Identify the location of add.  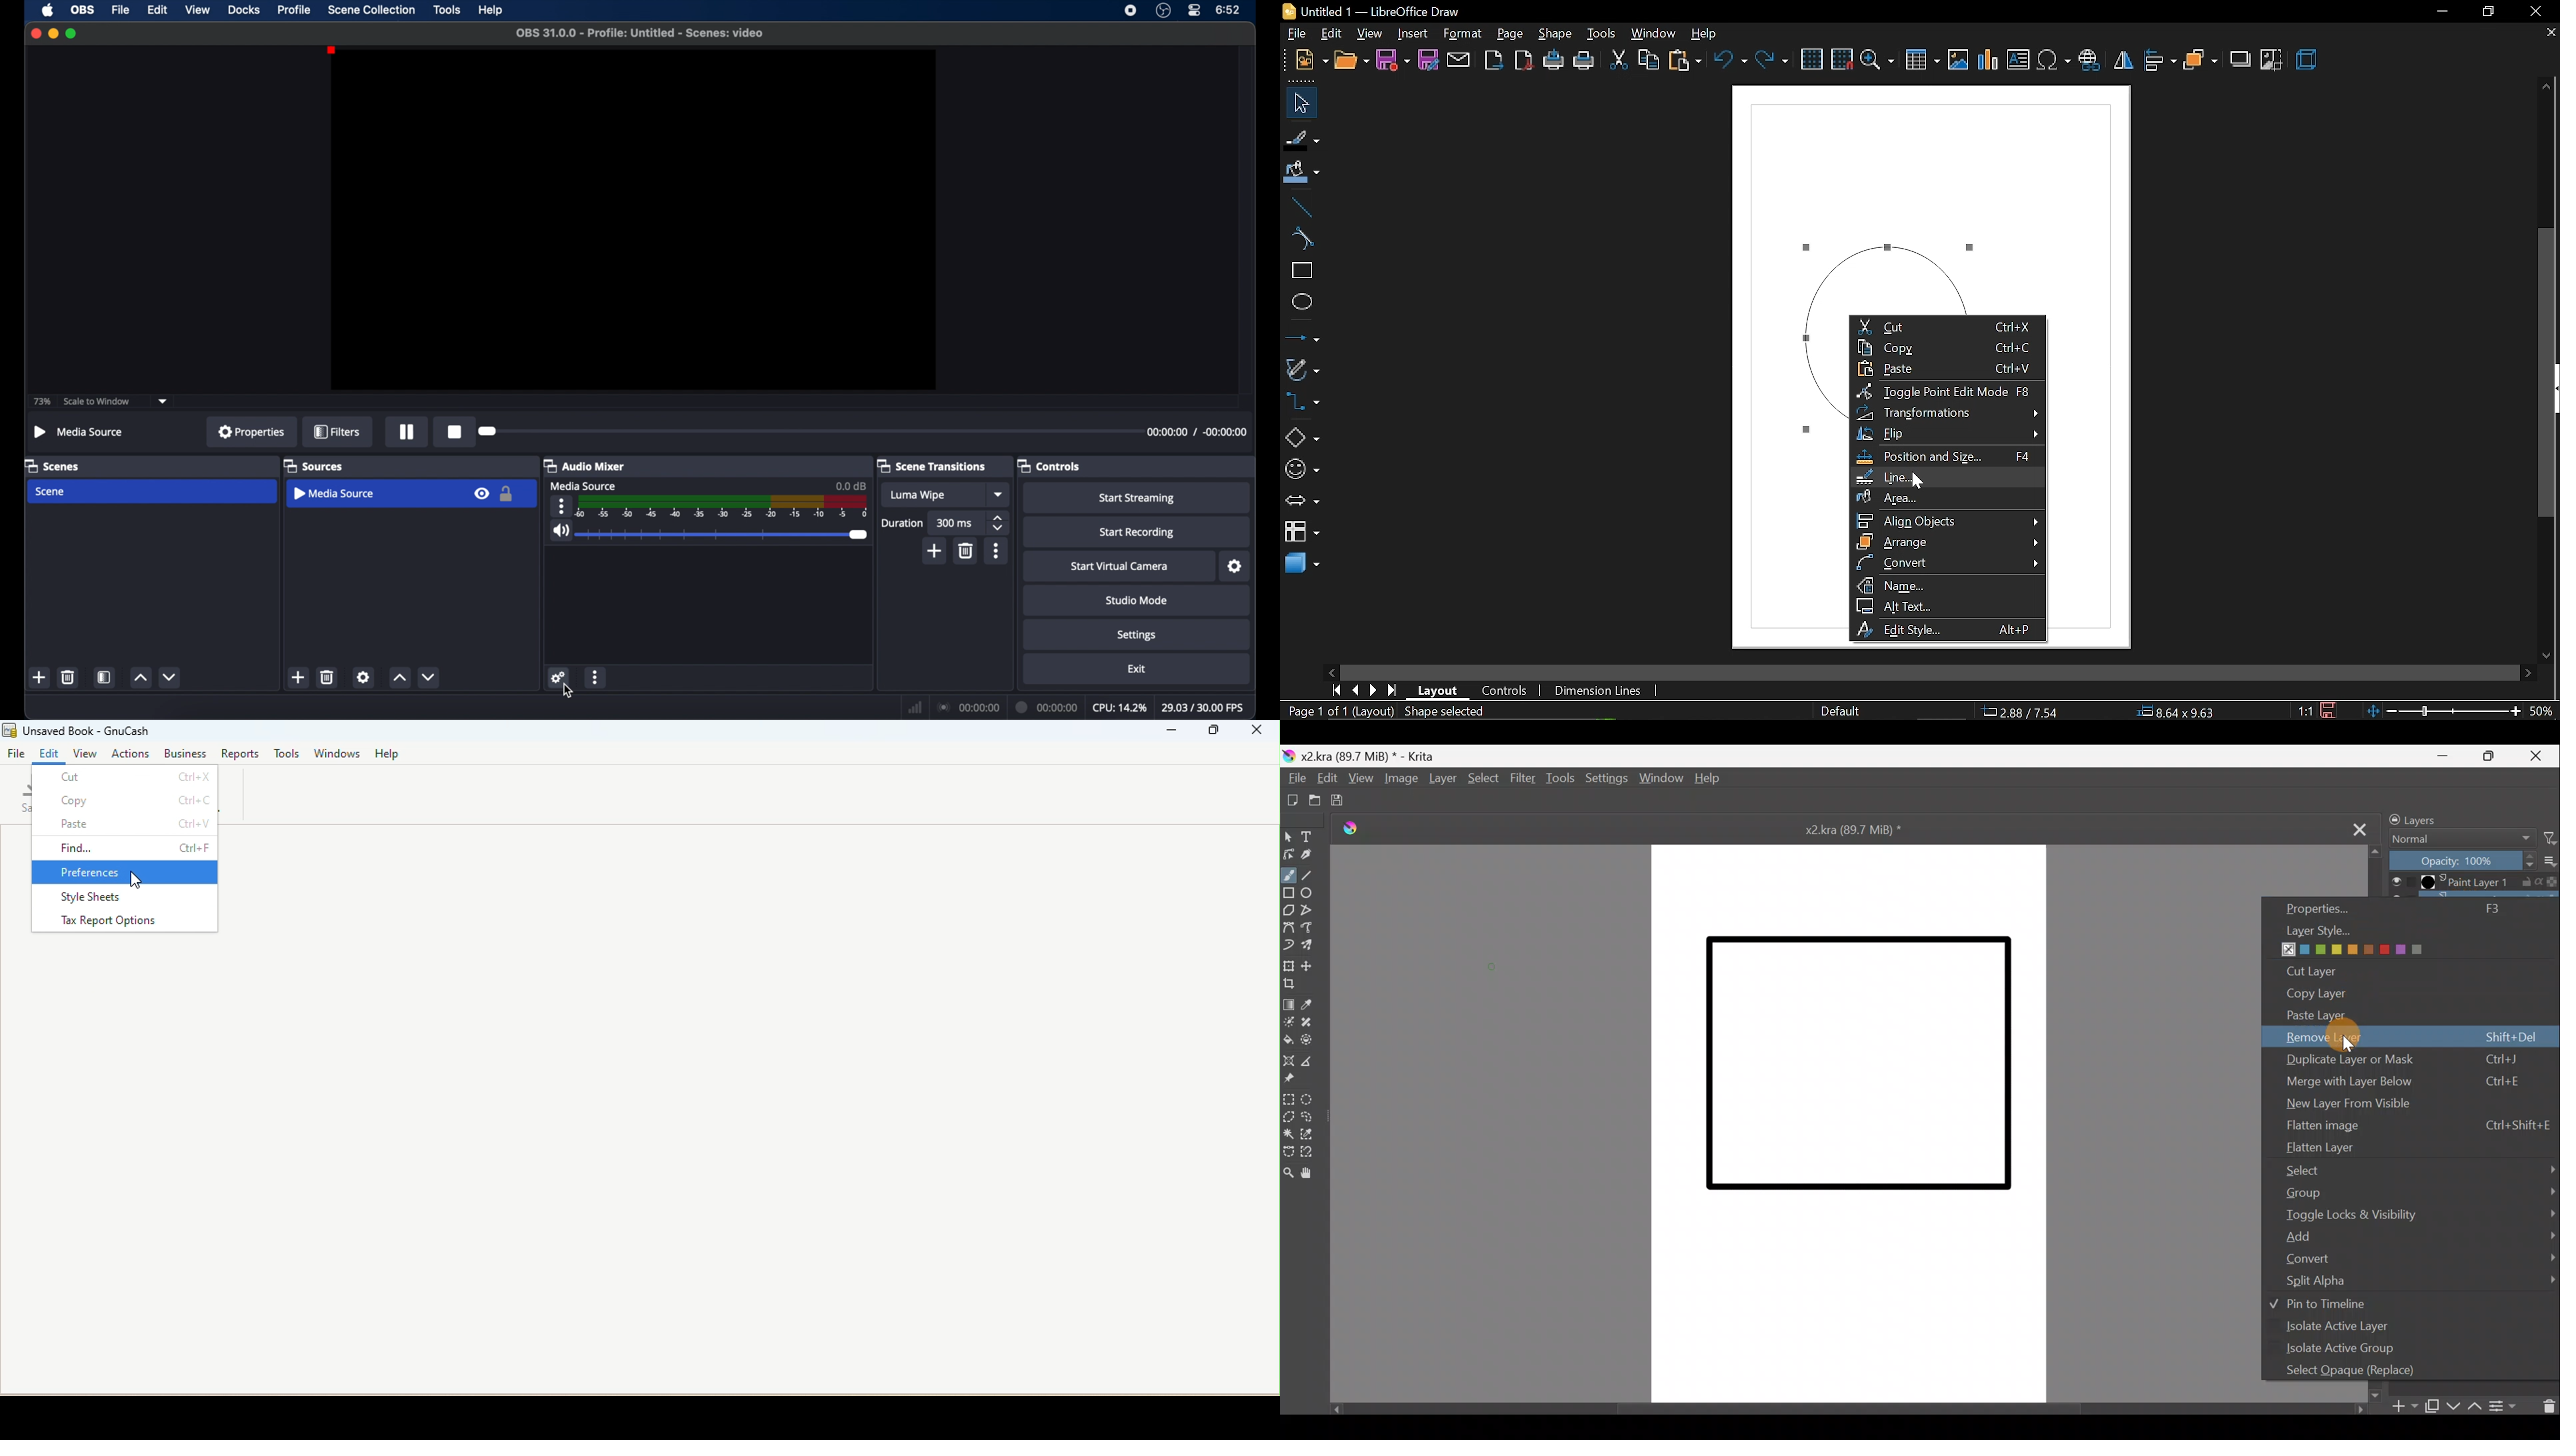
(933, 551).